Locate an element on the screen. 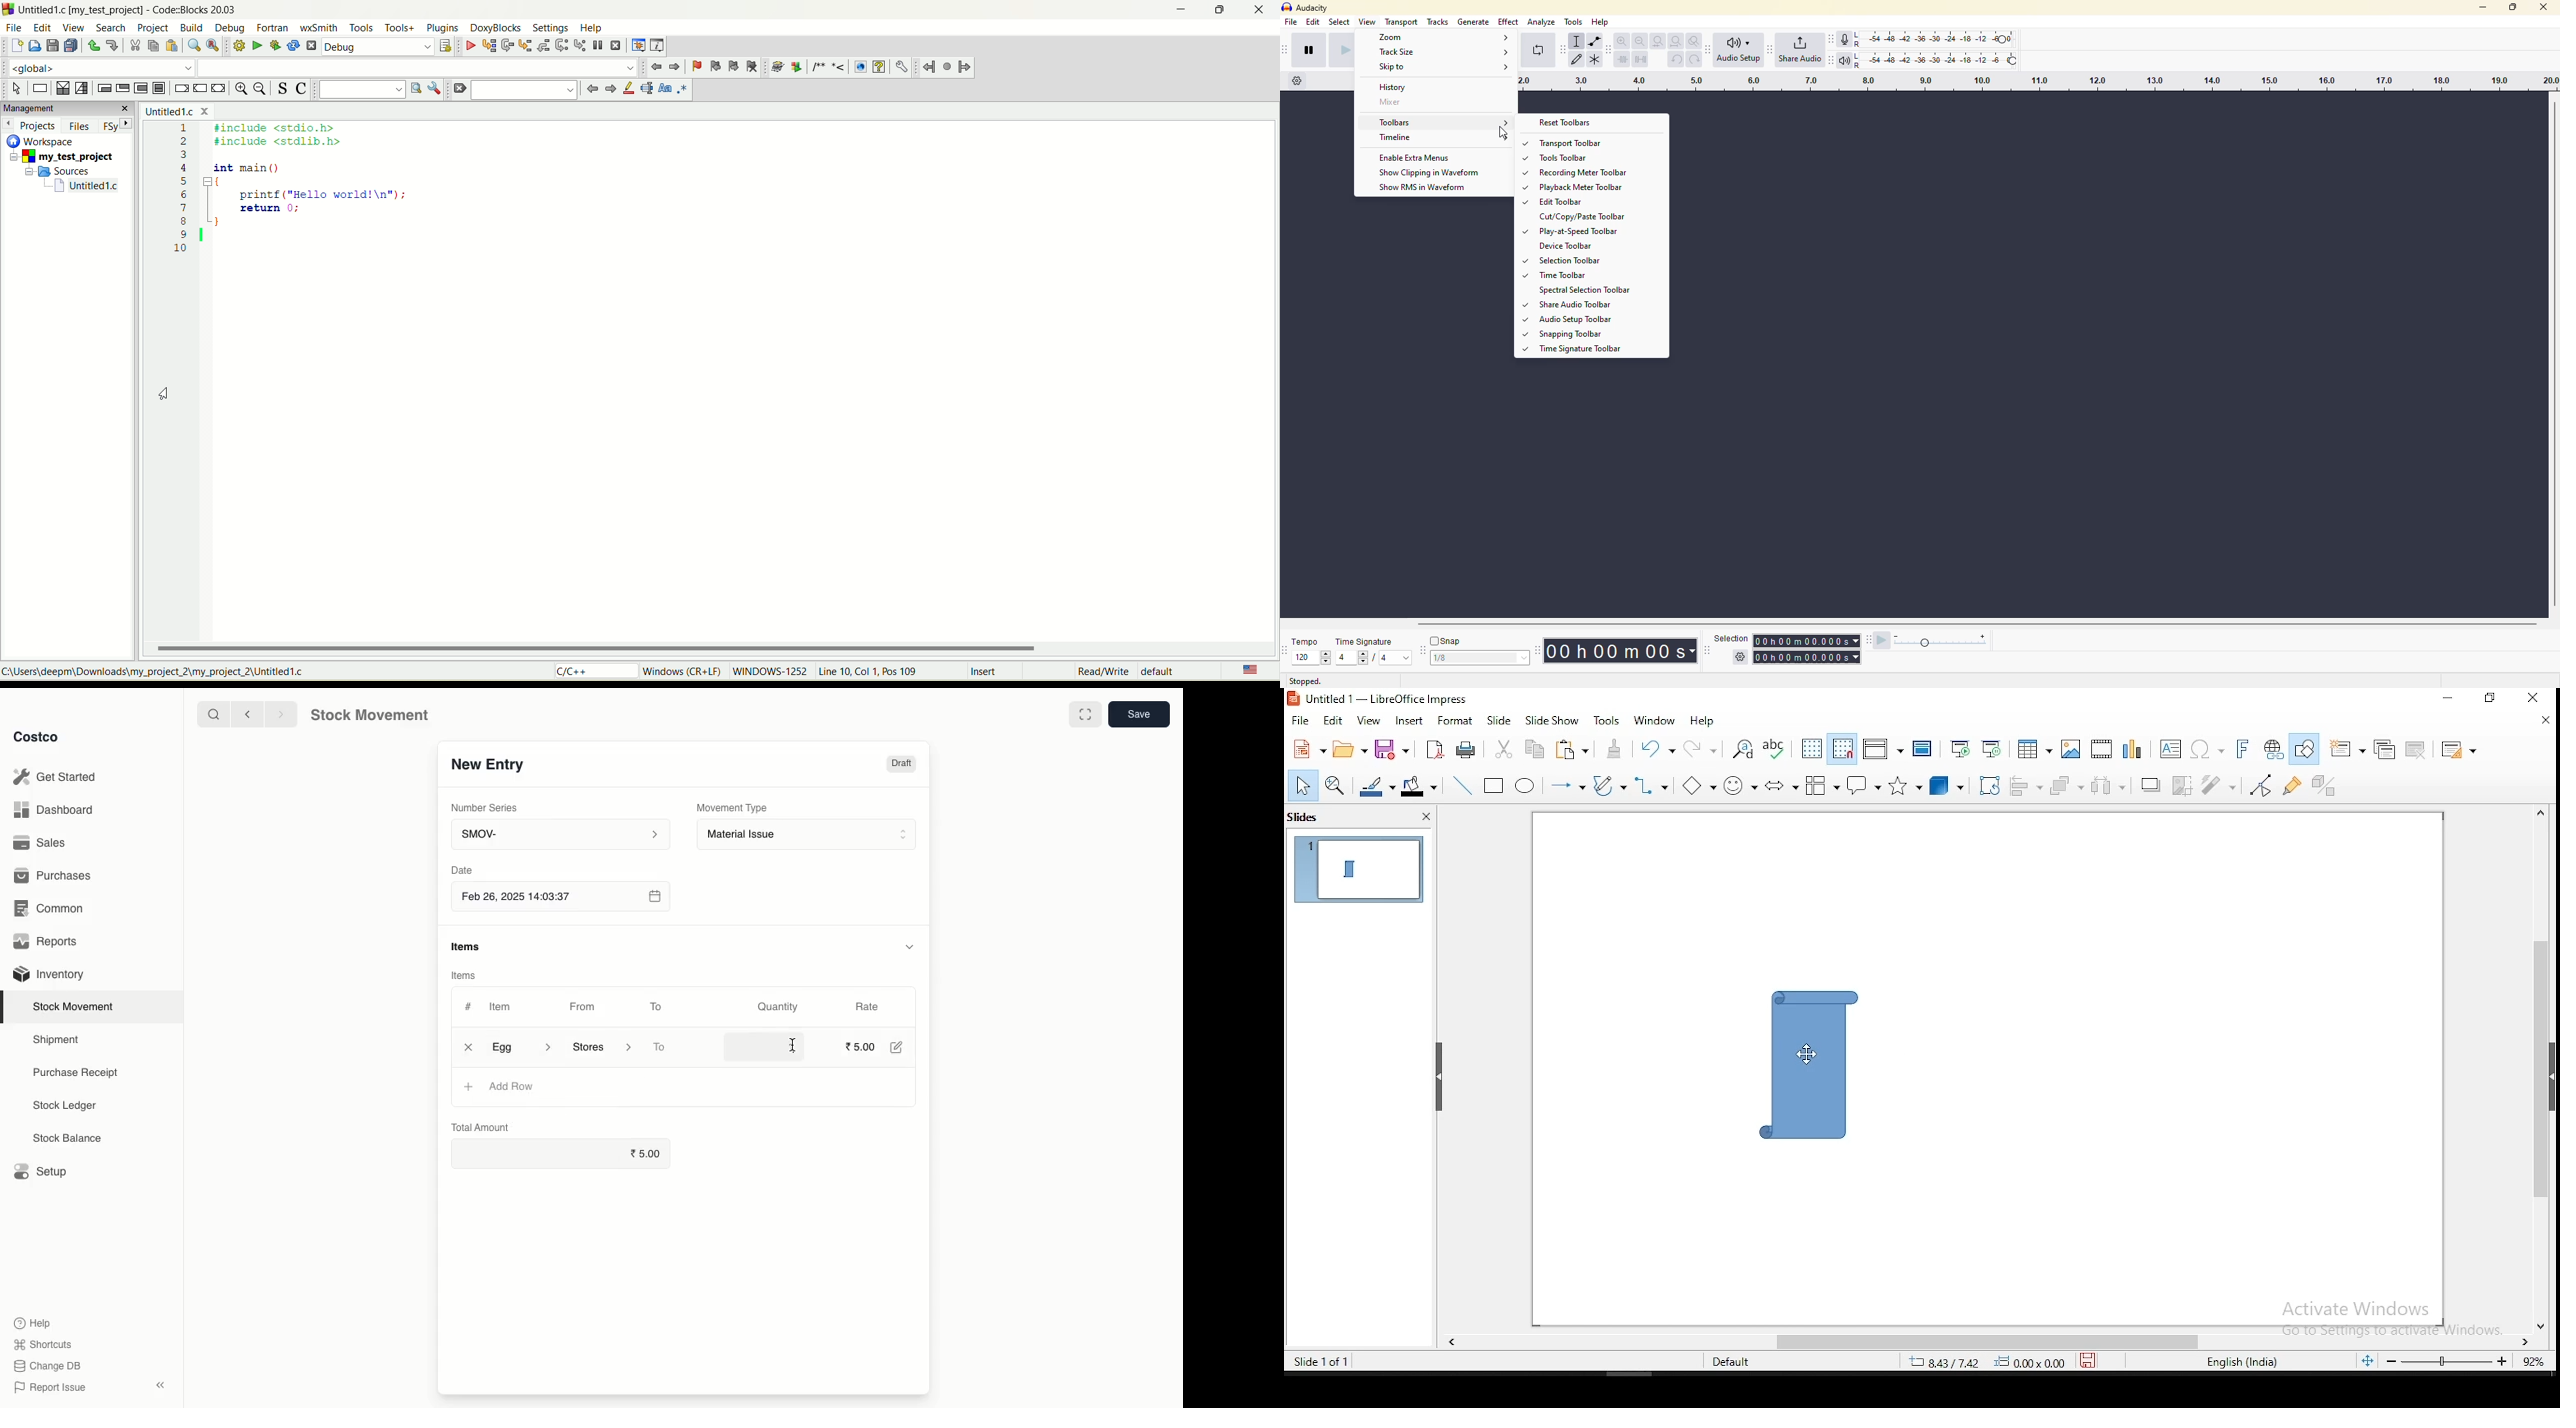  To is located at coordinates (657, 1006).